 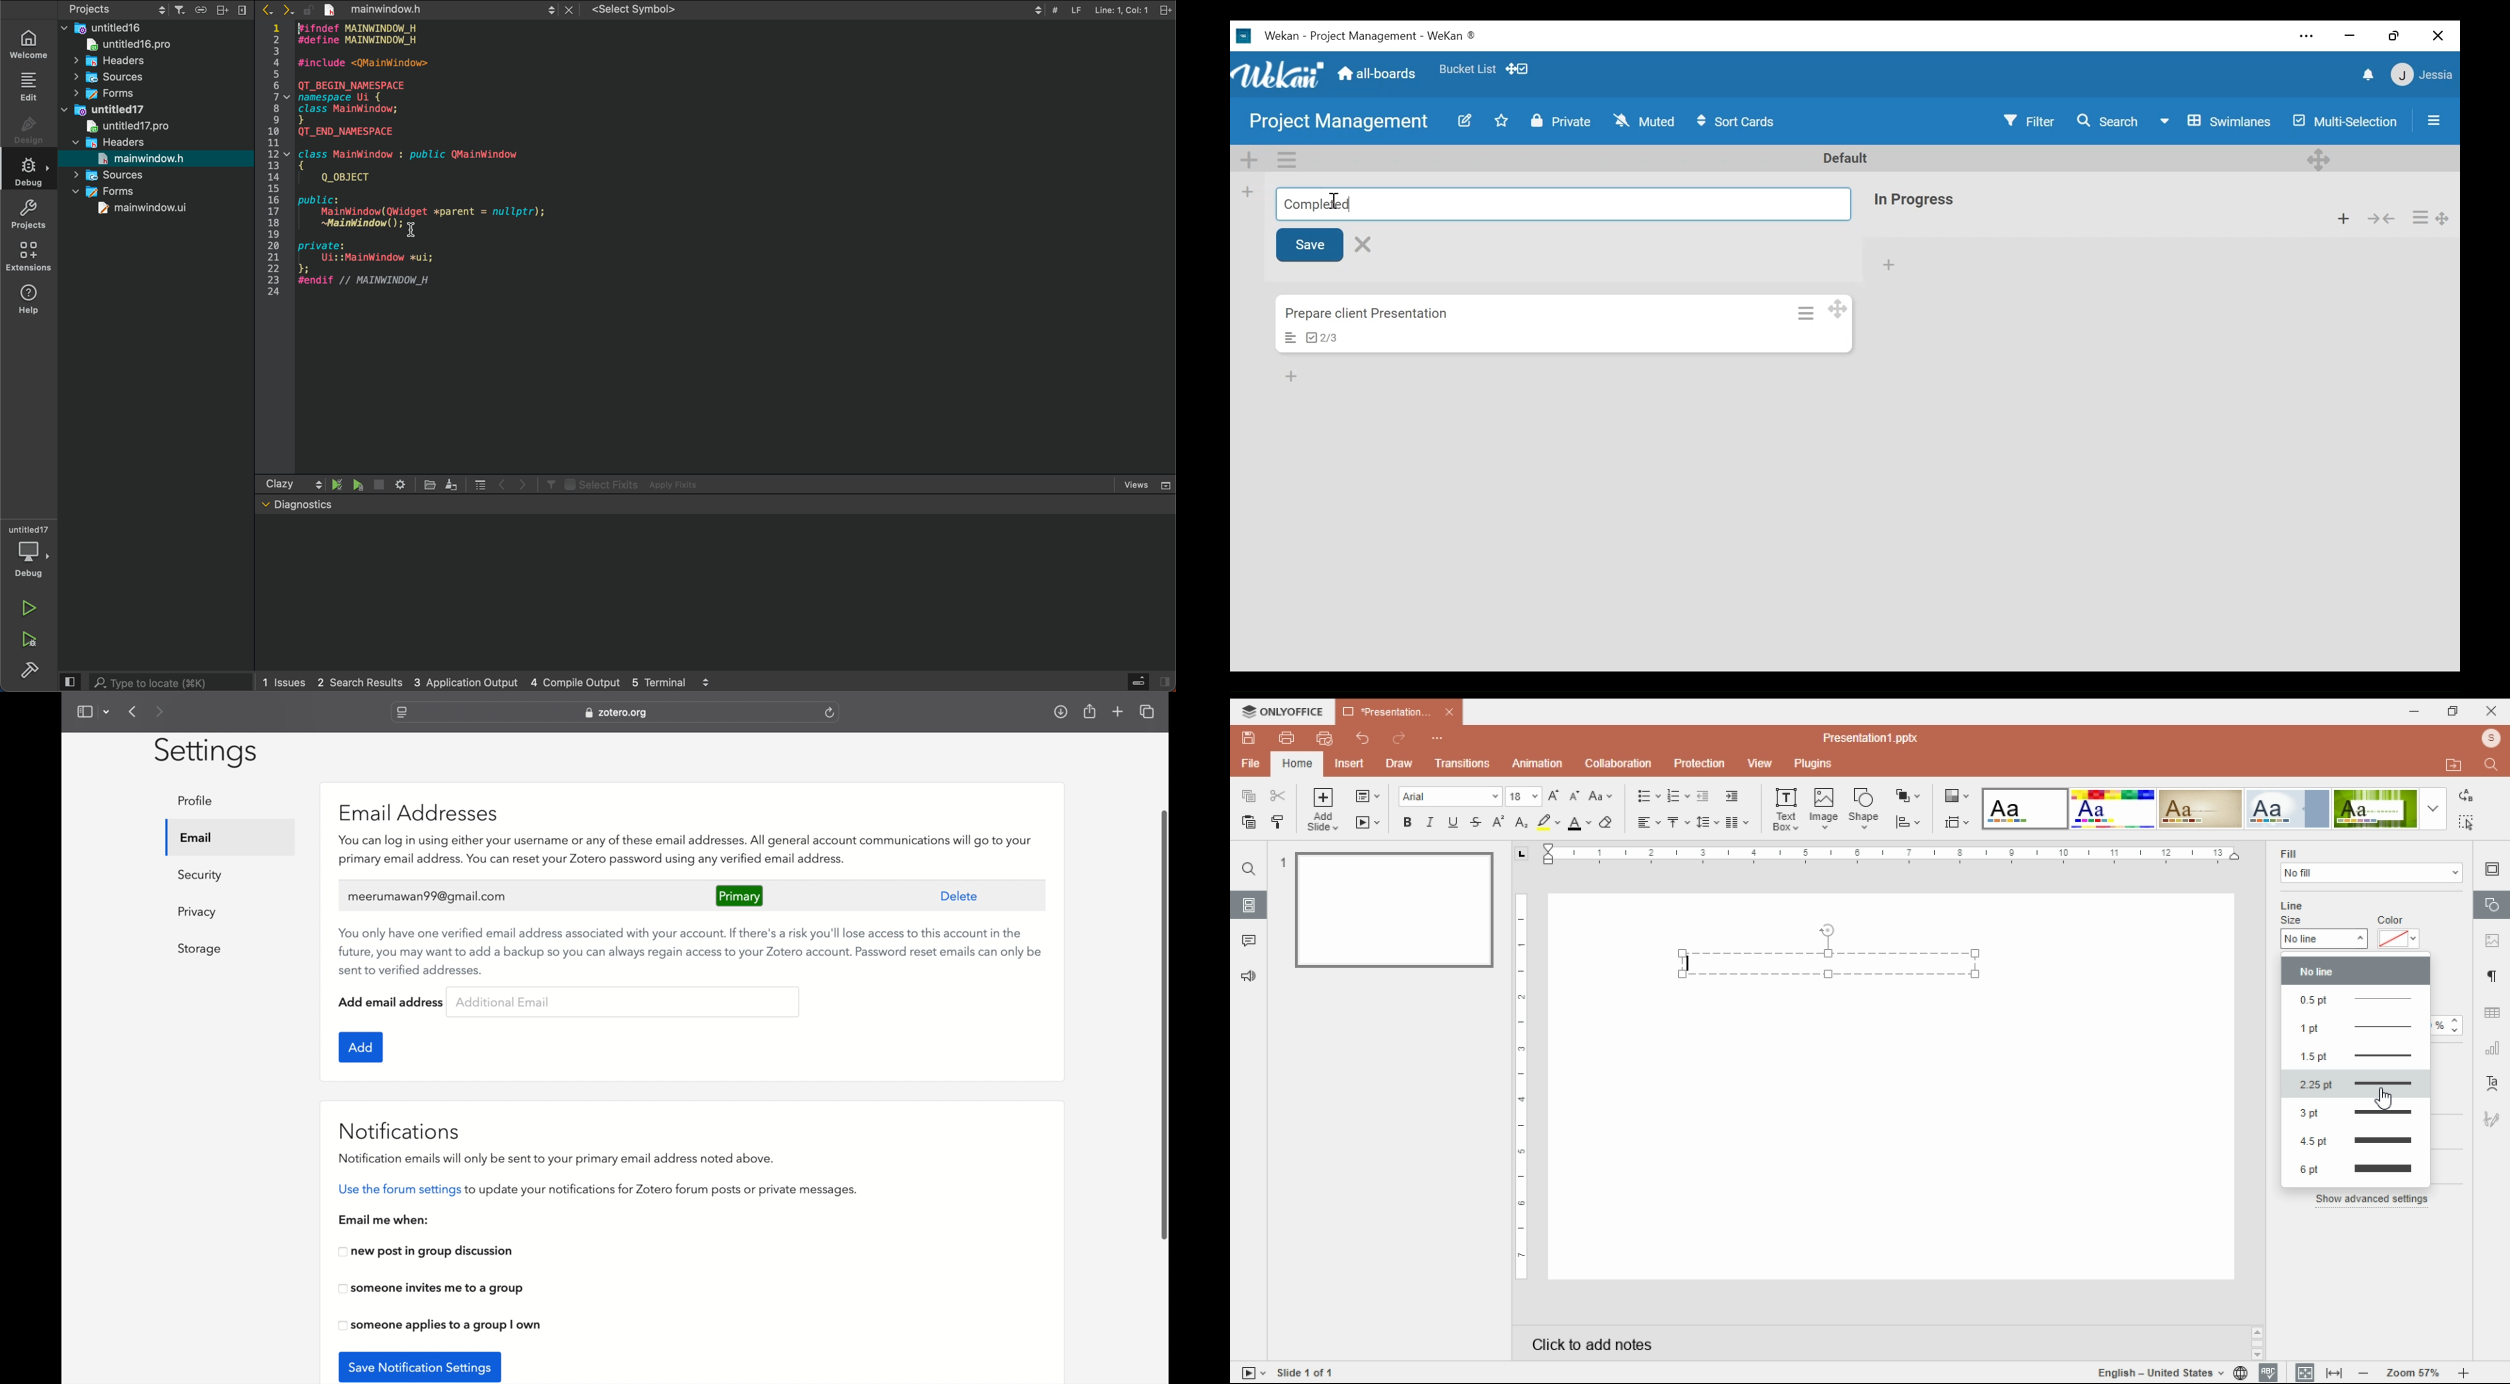 What do you see at coordinates (818, 9) in the screenshot?
I see `Select Symbol` at bounding box center [818, 9].